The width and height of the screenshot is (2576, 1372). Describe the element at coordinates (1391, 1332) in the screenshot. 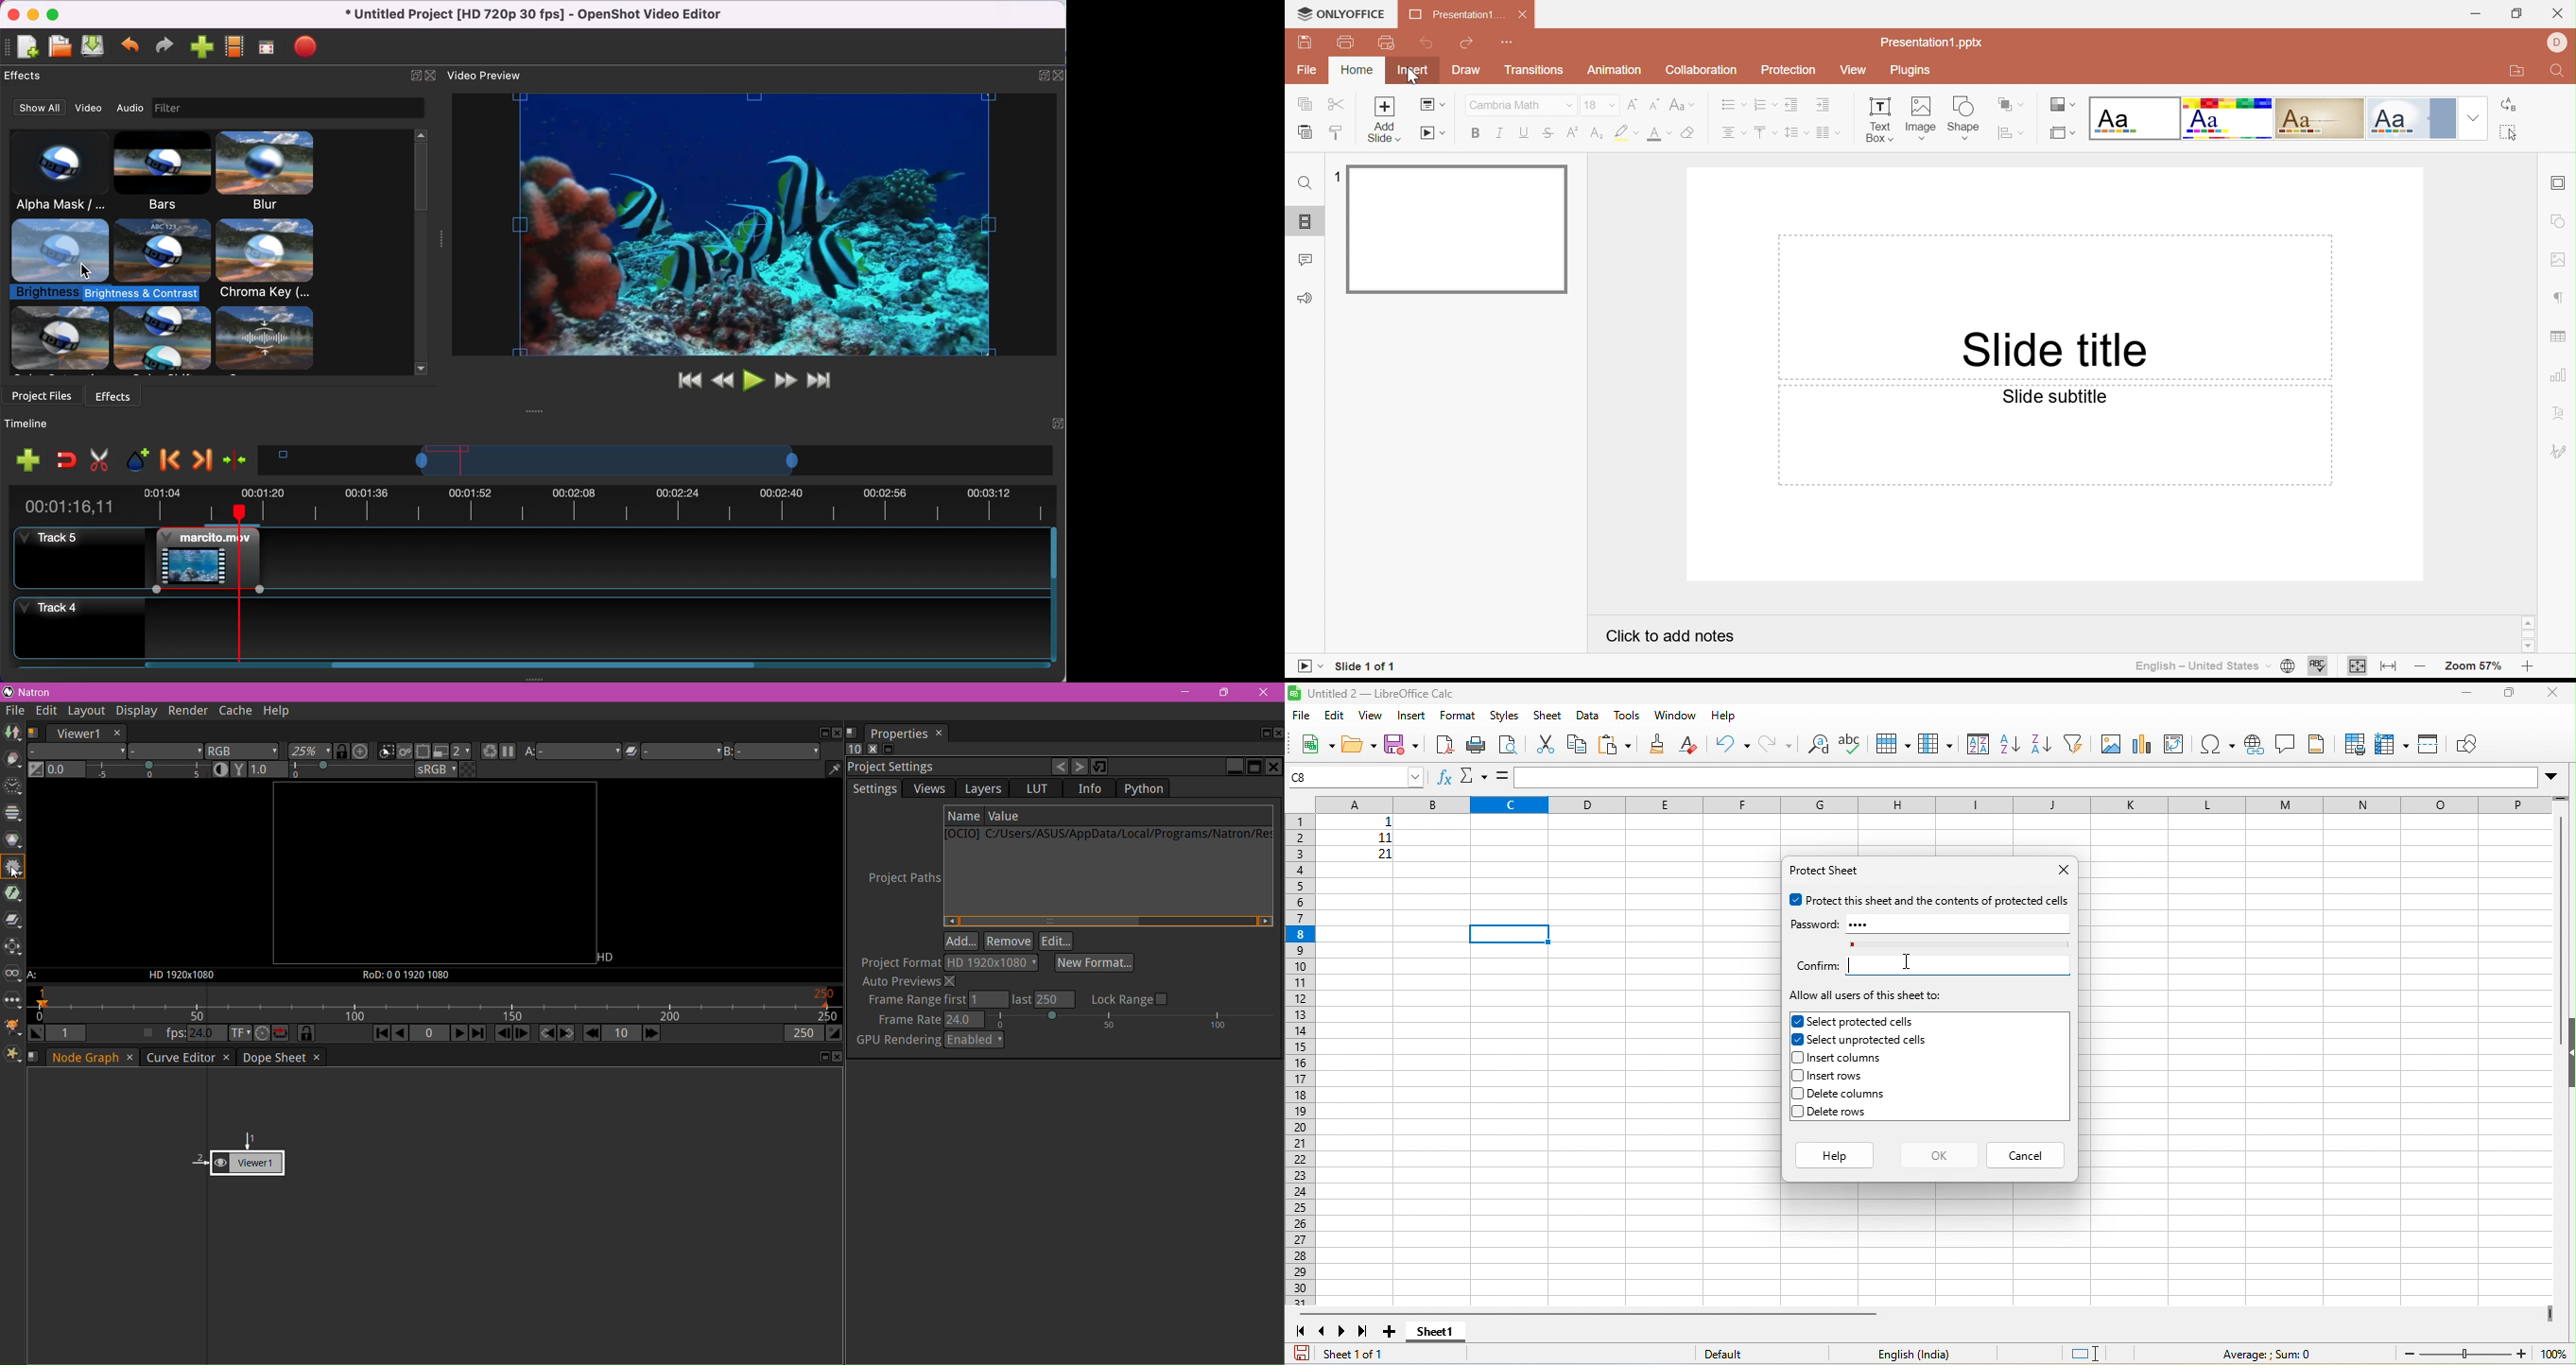

I see `add new sheet` at that location.